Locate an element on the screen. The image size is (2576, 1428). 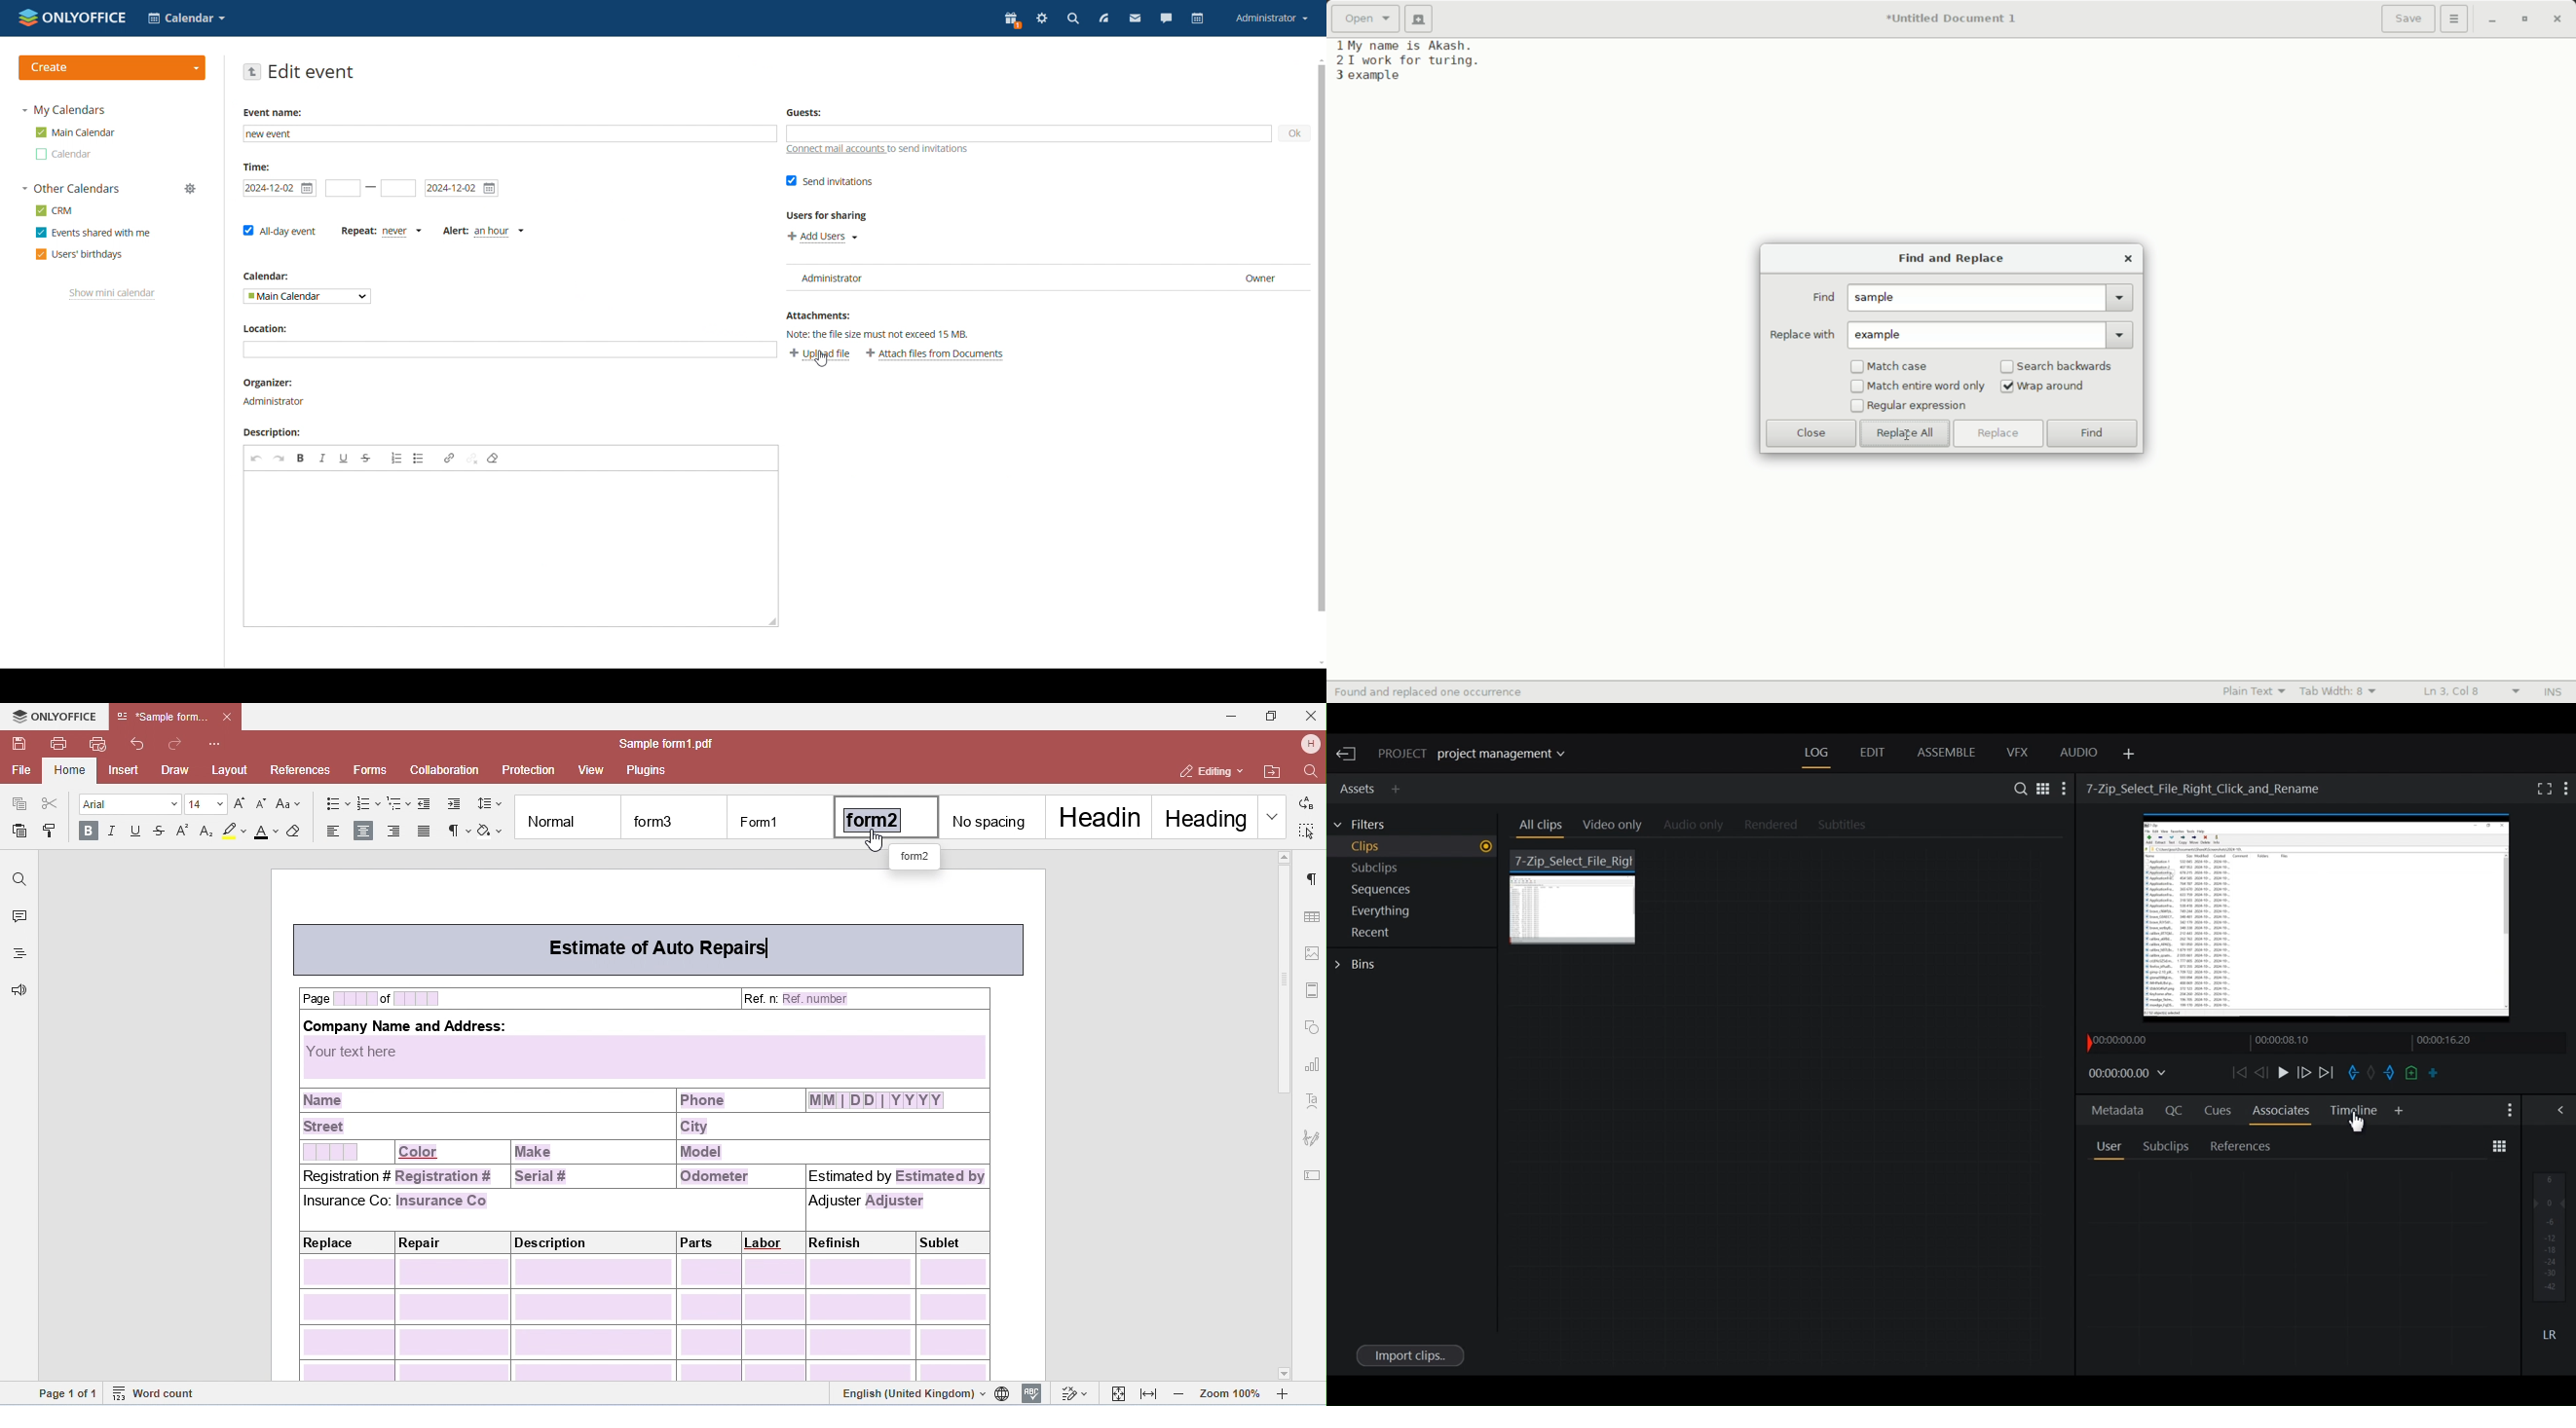
21 work for turing. is located at coordinates (1406, 61).